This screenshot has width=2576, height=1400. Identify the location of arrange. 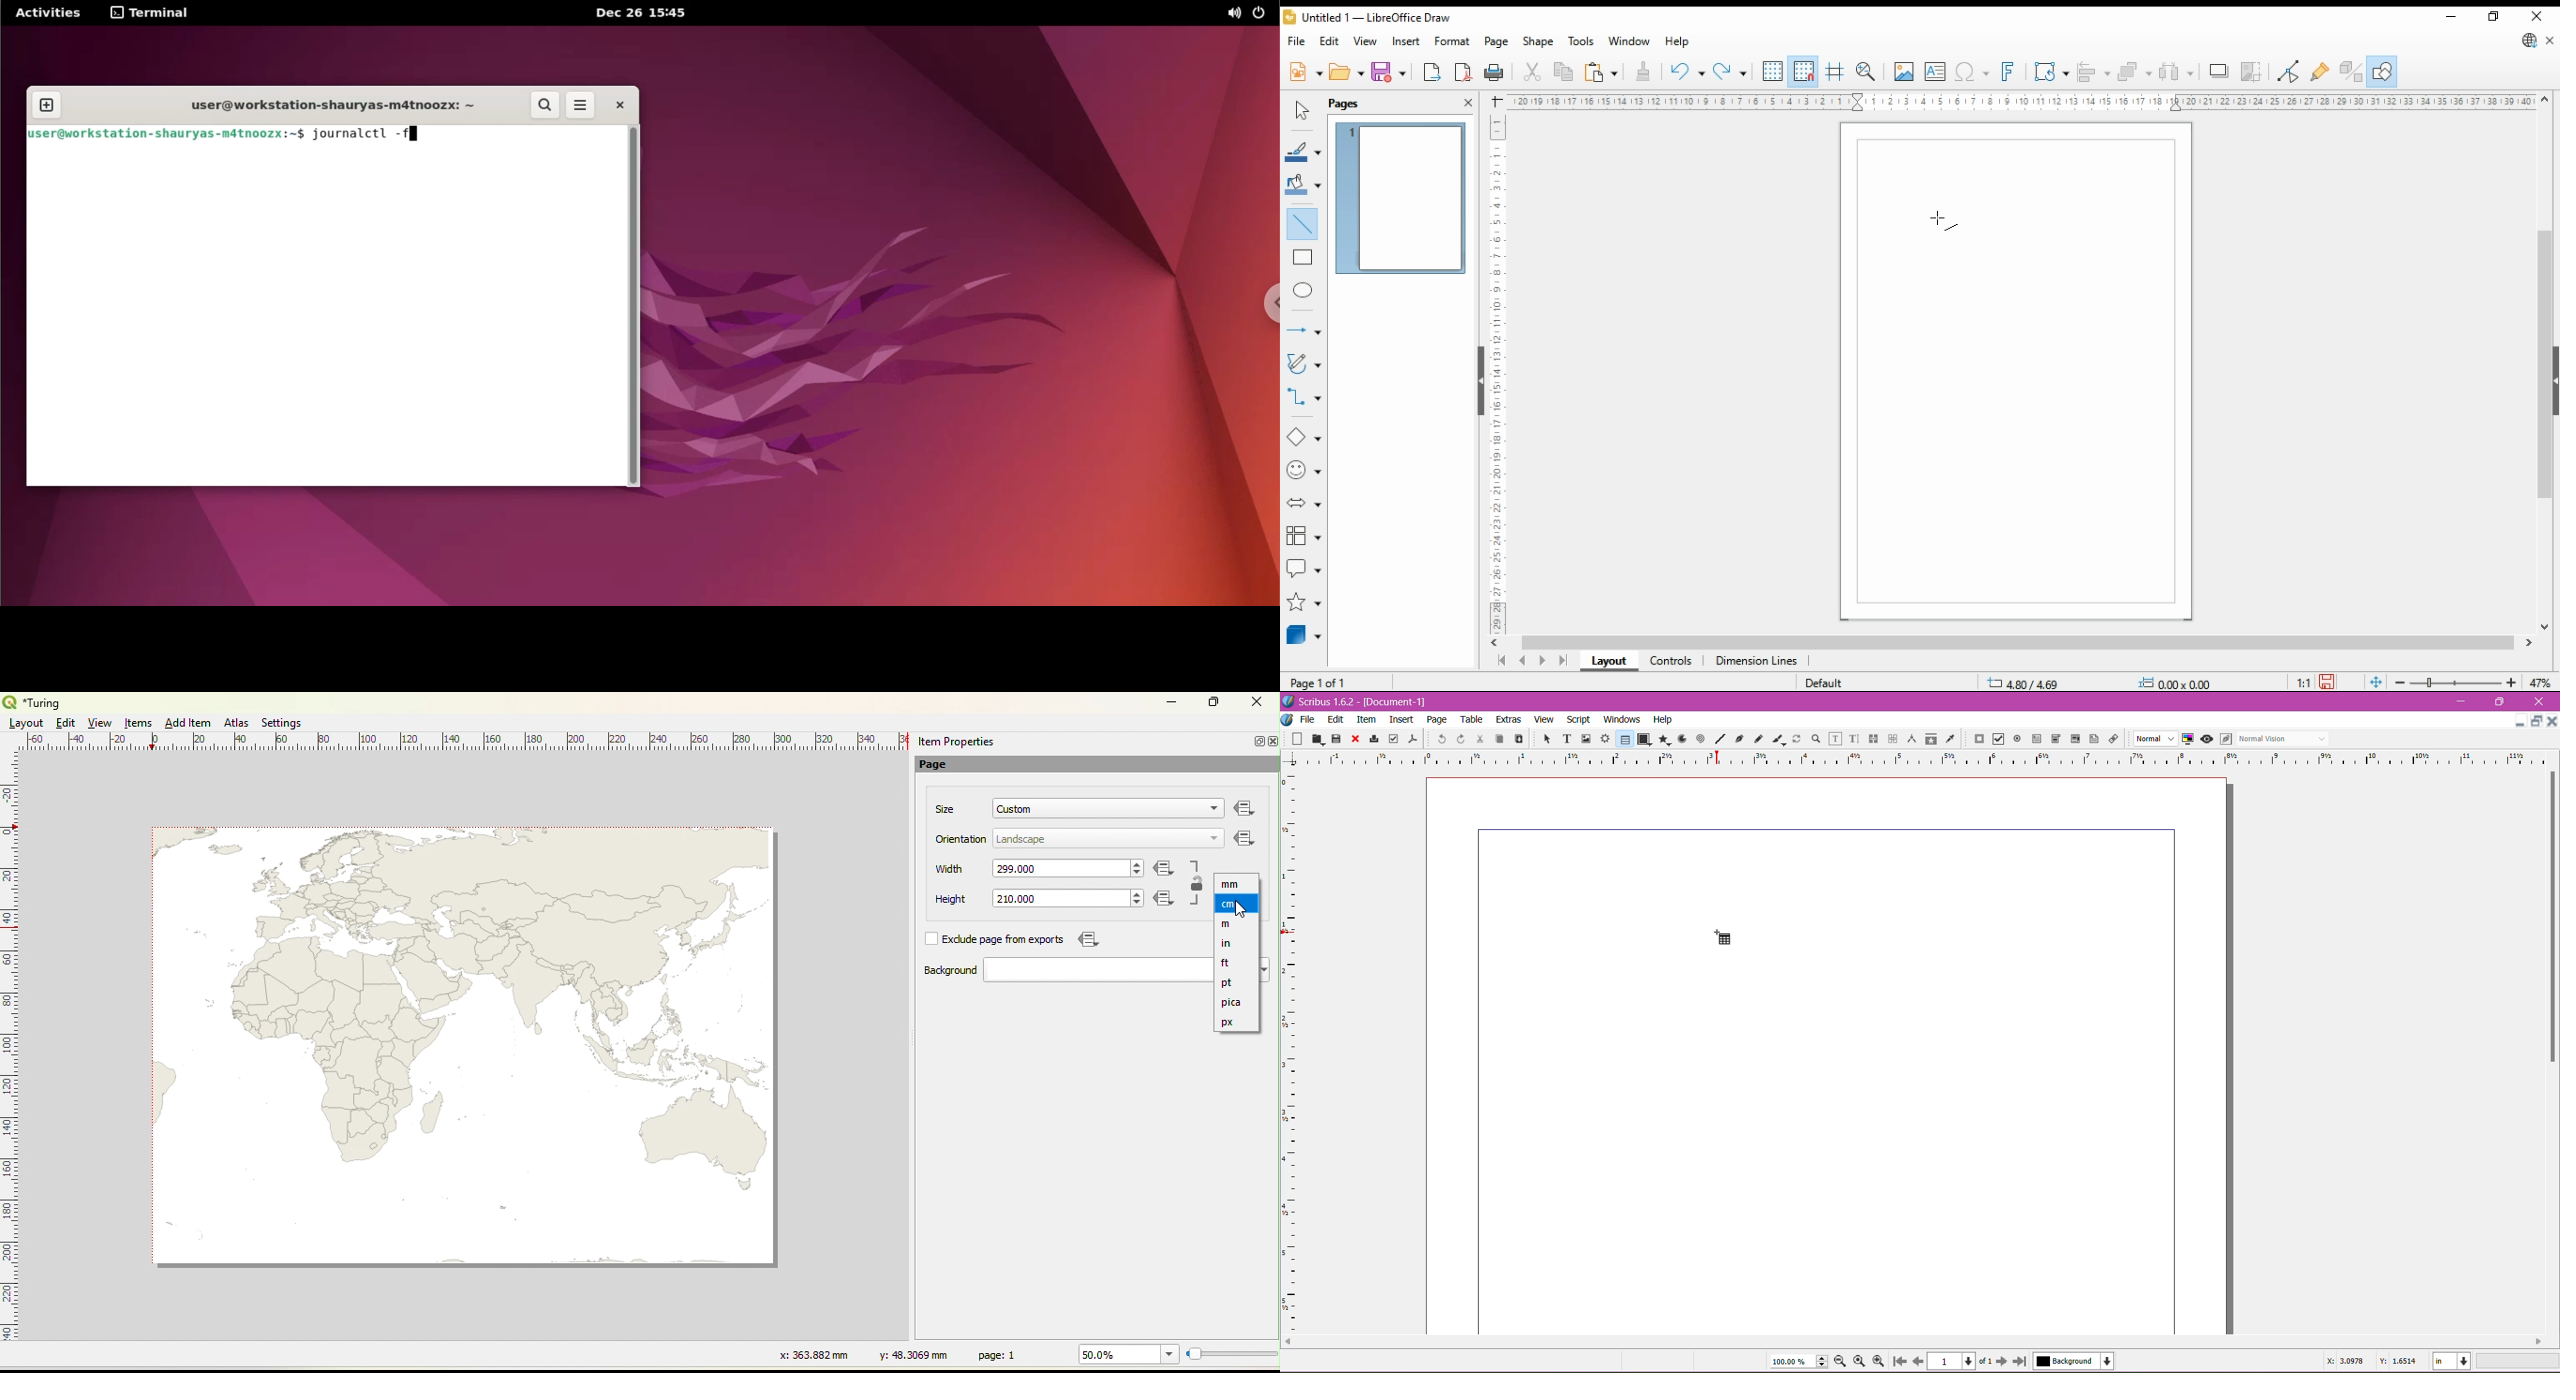
(2134, 71).